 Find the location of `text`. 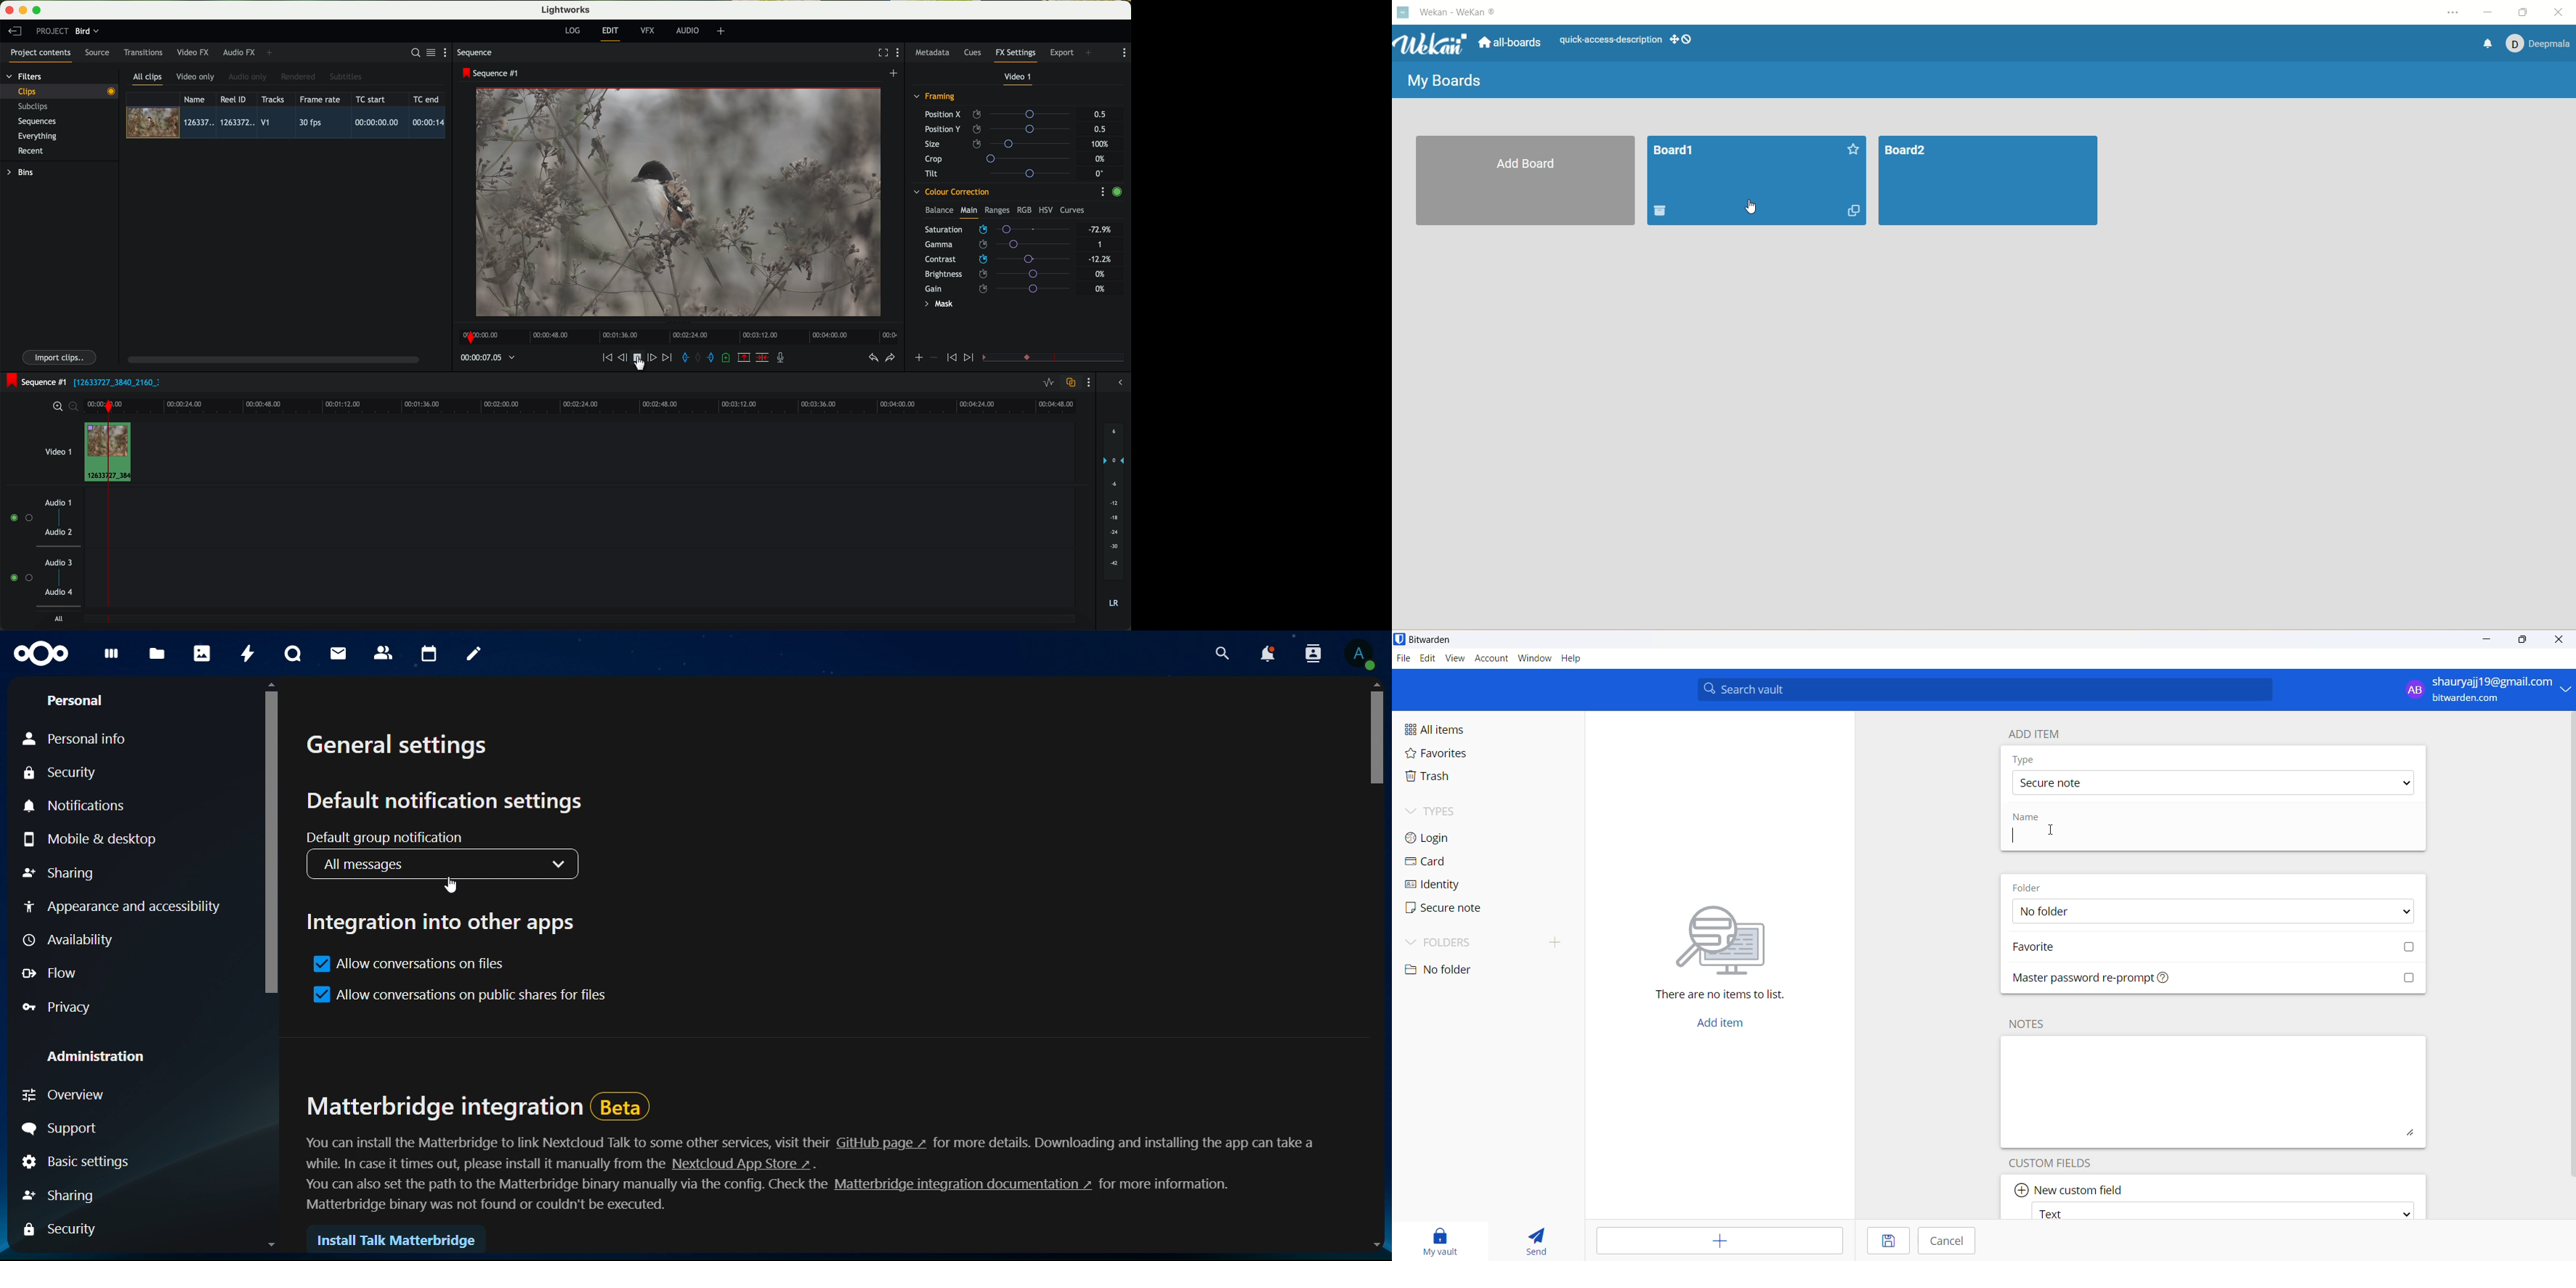

text is located at coordinates (1127, 1142).